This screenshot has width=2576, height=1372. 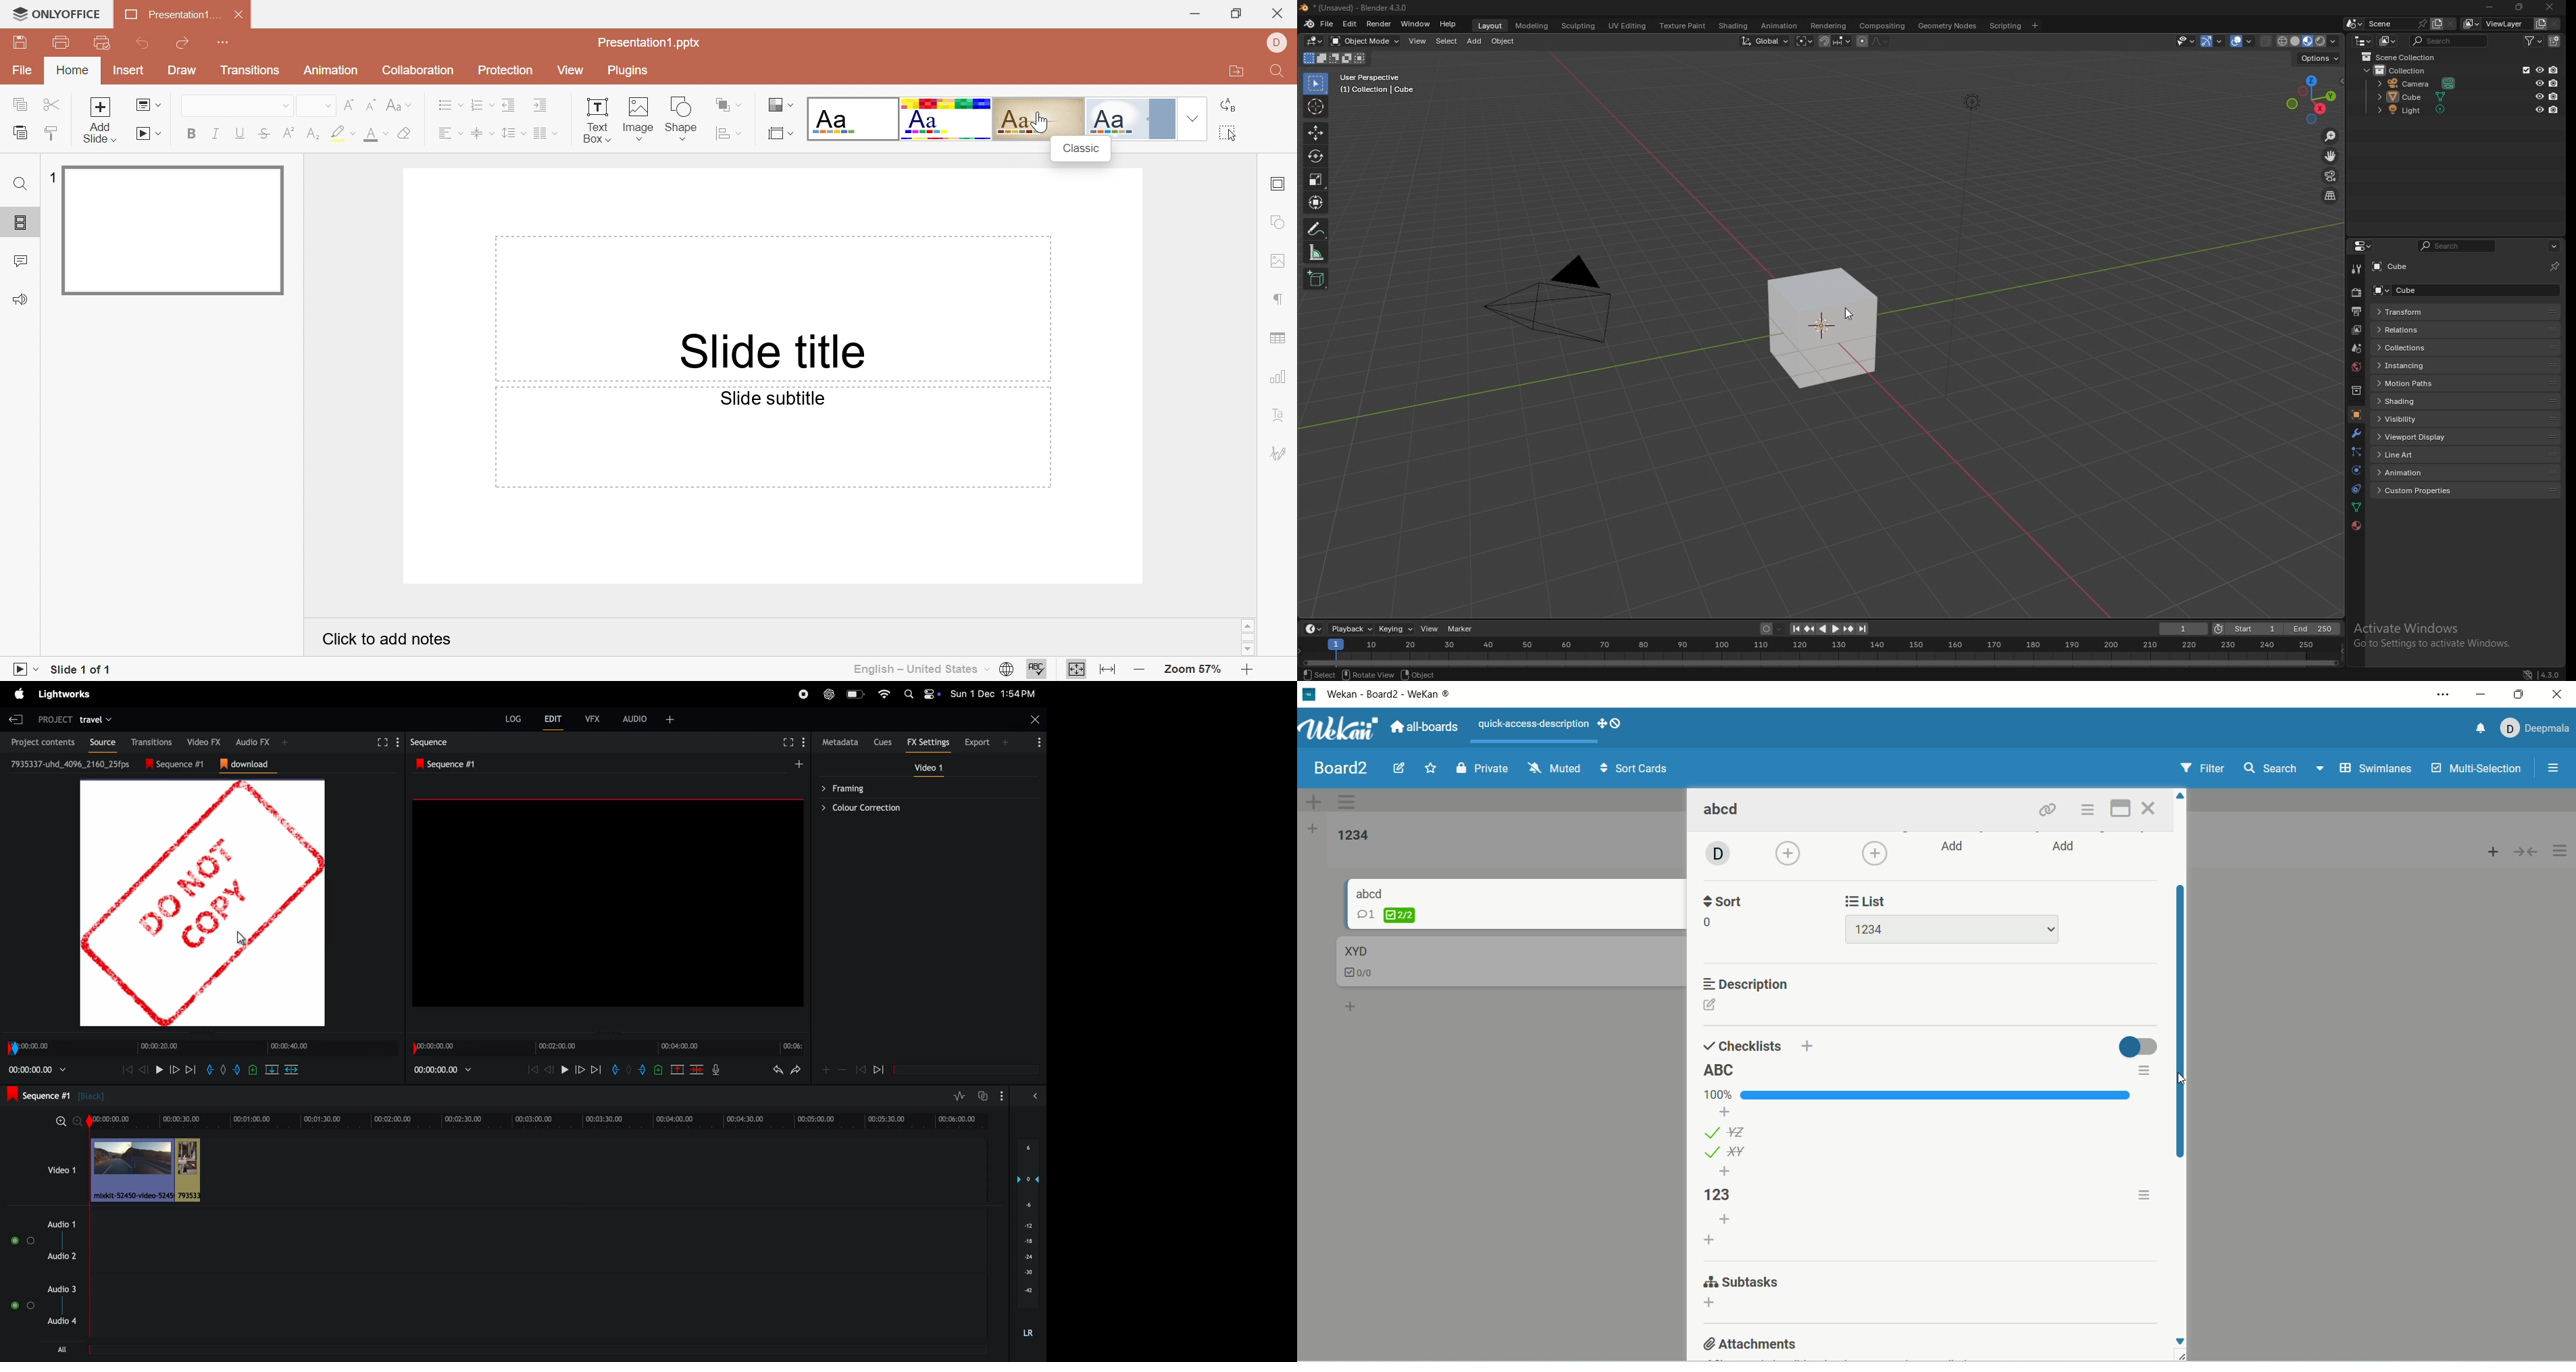 What do you see at coordinates (1077, 668) in the screenshot?
I see `Fit to Slide` at bounding box center [1077, 668].